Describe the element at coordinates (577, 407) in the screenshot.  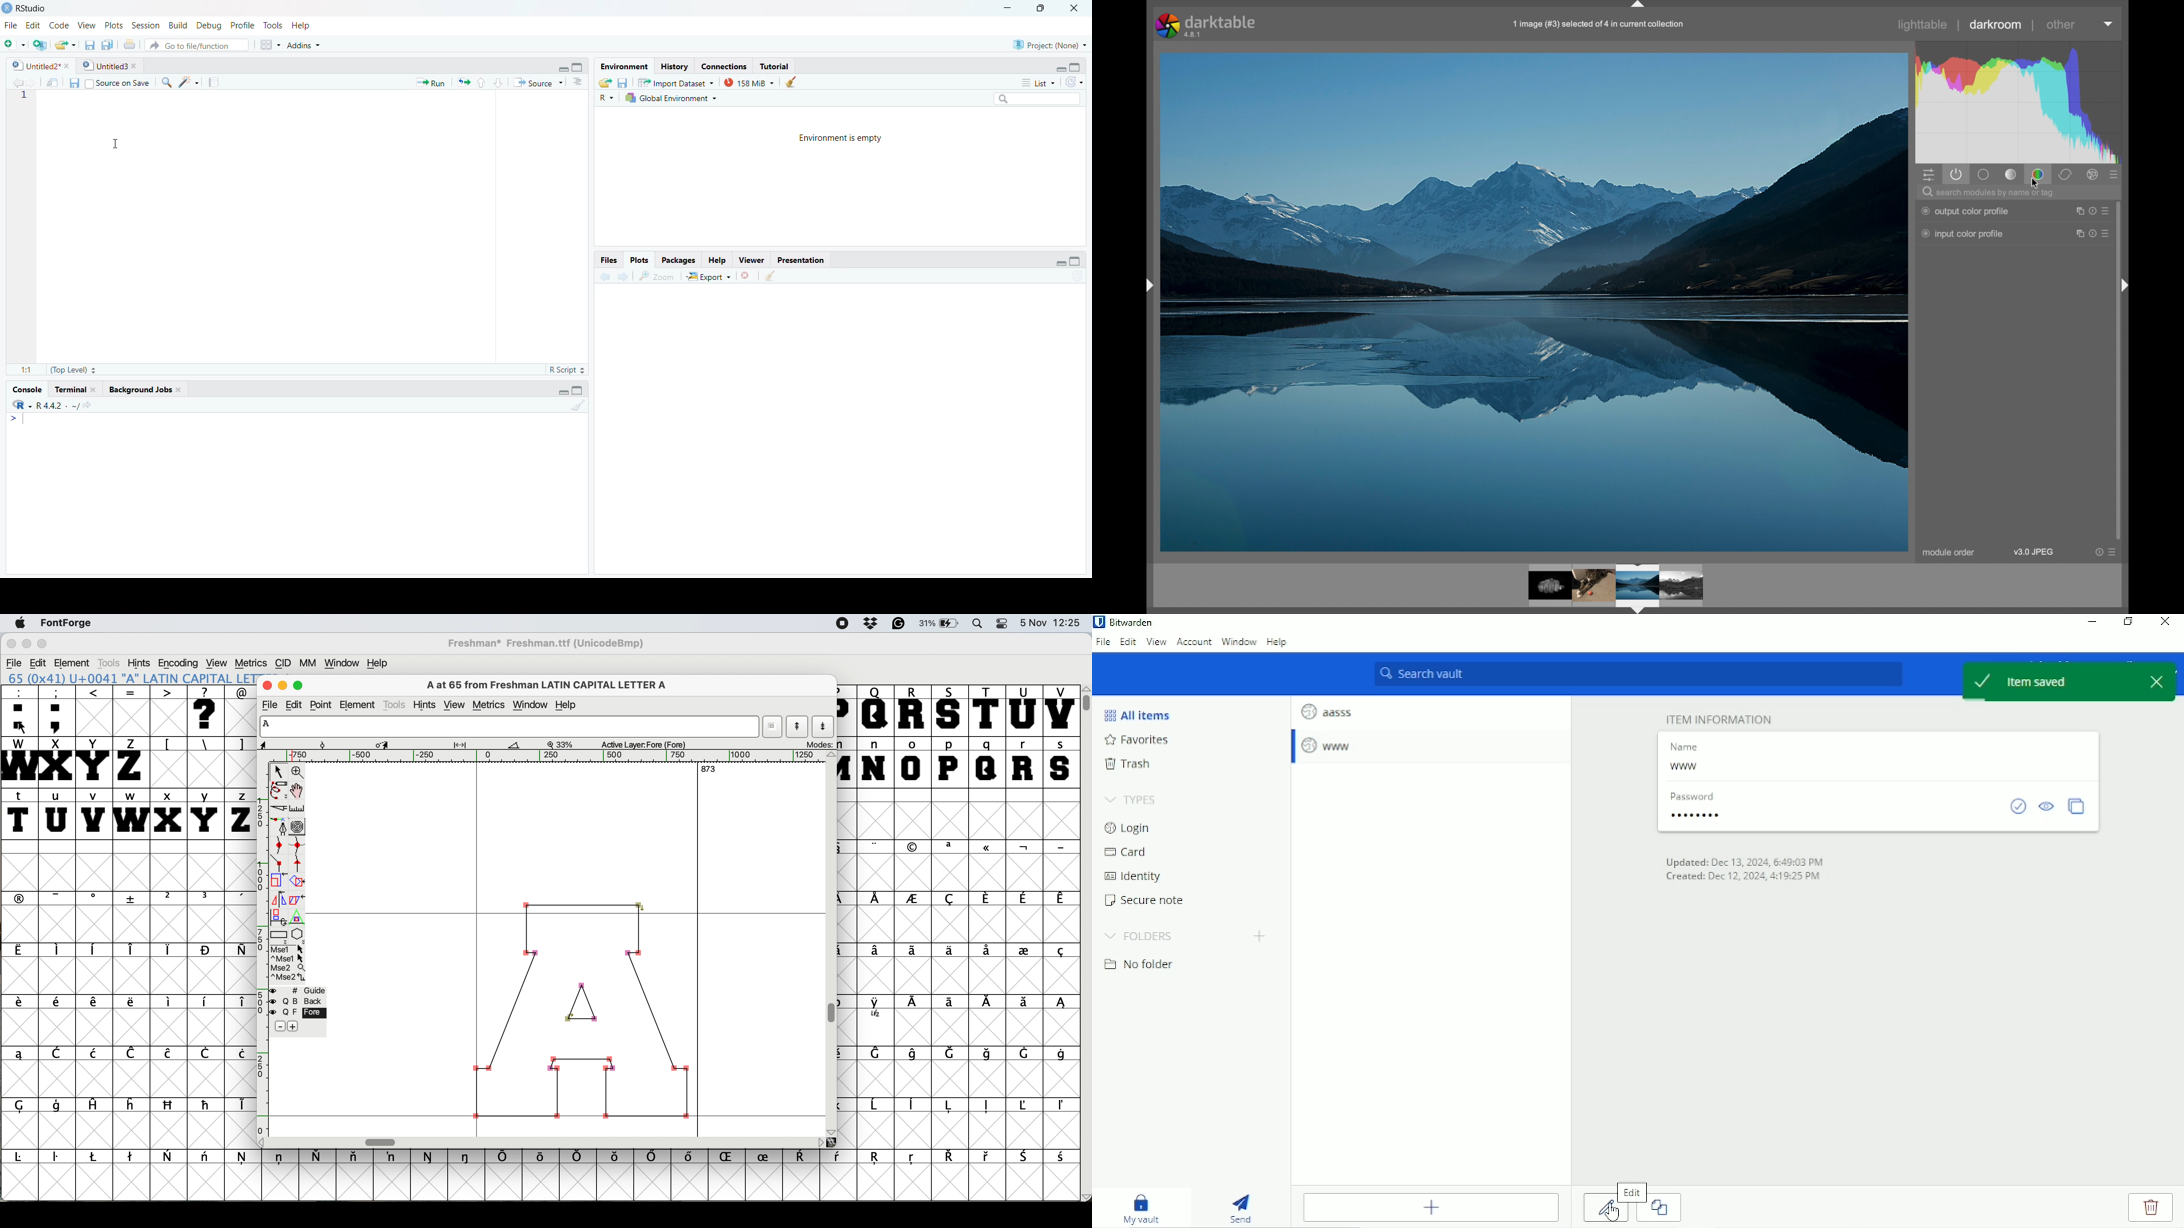
I see `clear console` at that location.